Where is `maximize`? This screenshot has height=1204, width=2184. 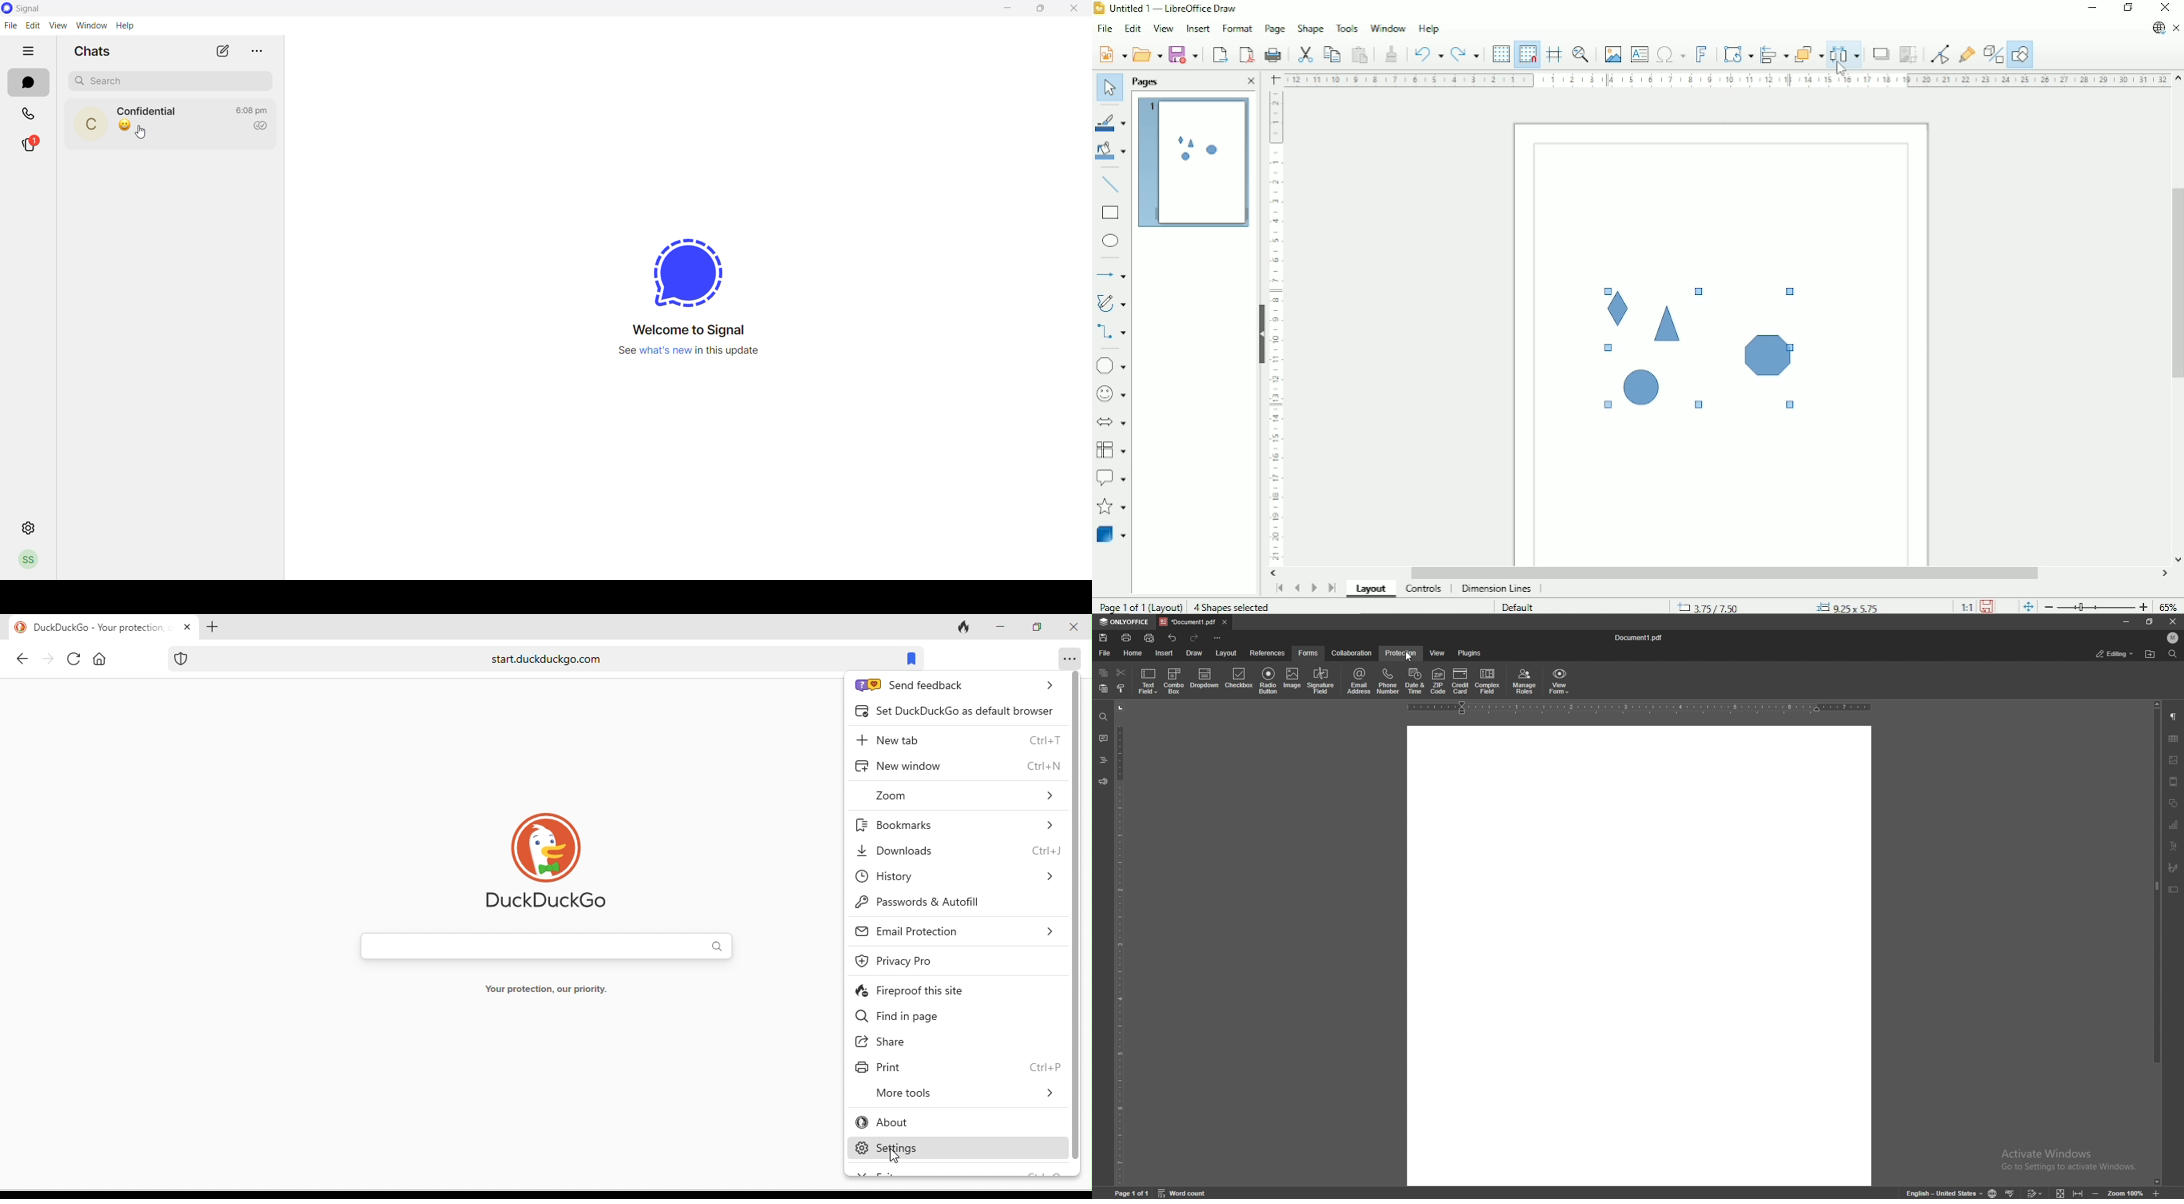 maximize is located at coordinates (1034, 626).